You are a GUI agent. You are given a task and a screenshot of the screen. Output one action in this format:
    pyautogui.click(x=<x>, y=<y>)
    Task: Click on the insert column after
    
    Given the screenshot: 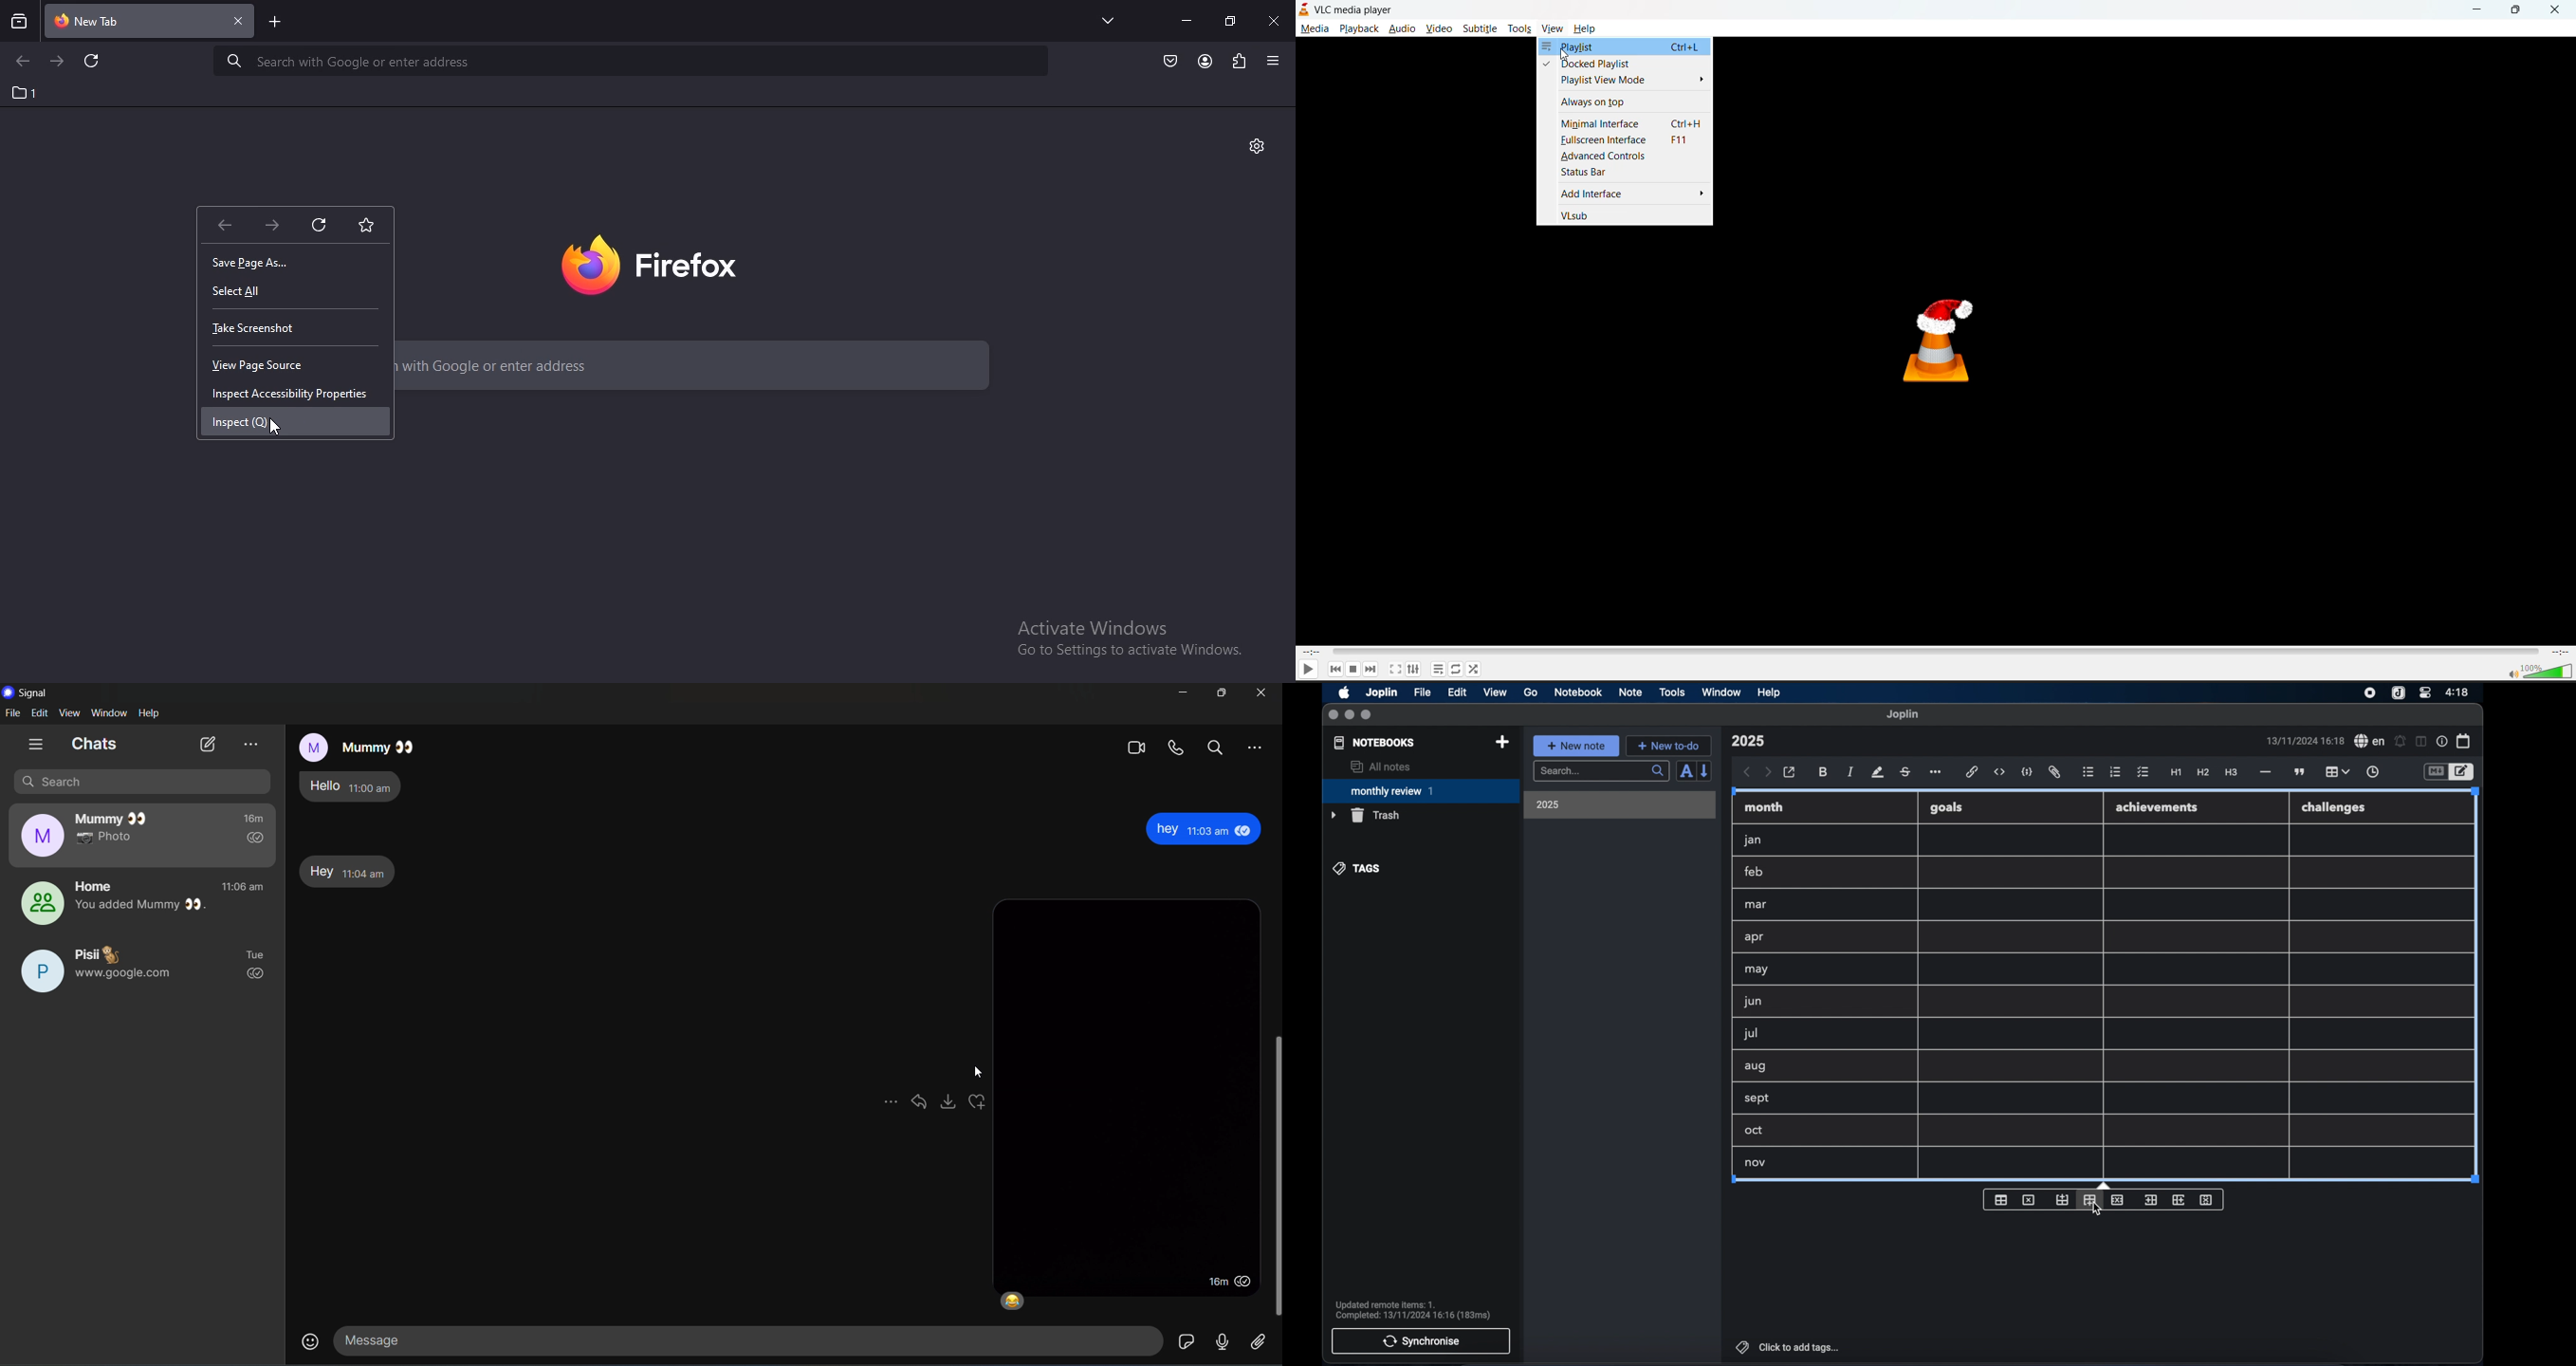 What is the action you would take?
    pyautogui.click(x=2180, y=1200)
    